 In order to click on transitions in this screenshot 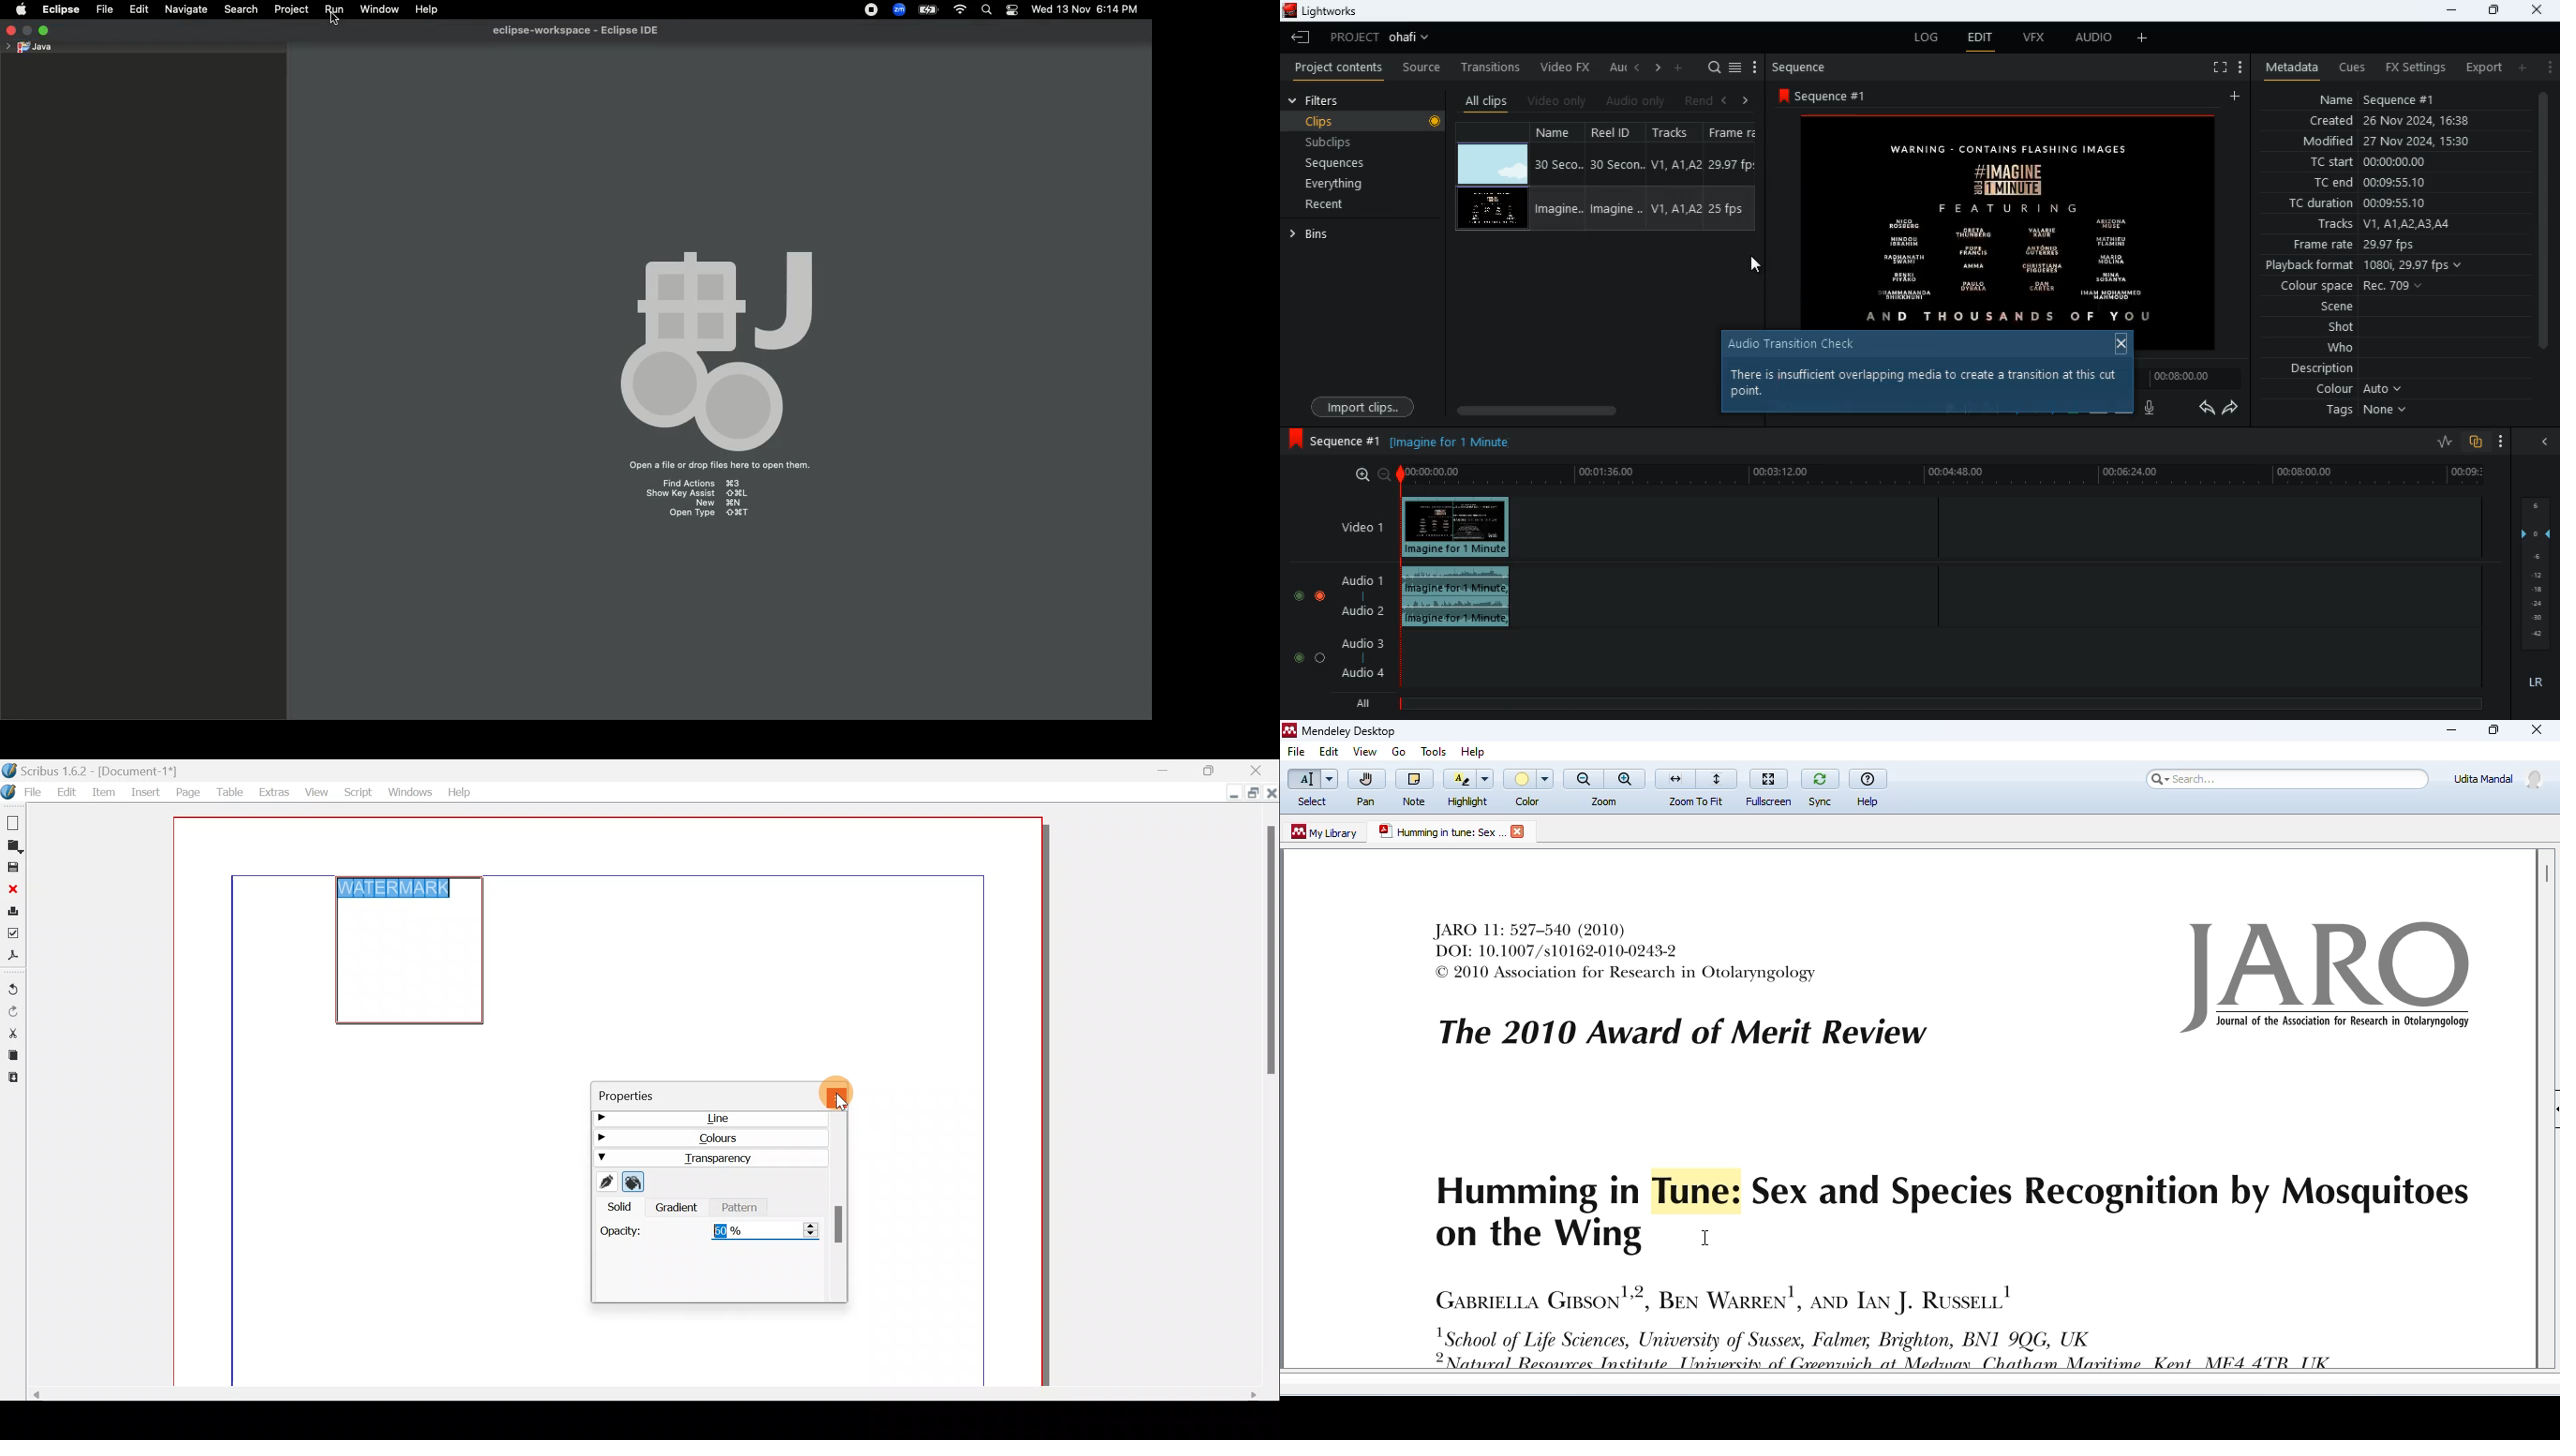, I will do `click(1492, 65)`.